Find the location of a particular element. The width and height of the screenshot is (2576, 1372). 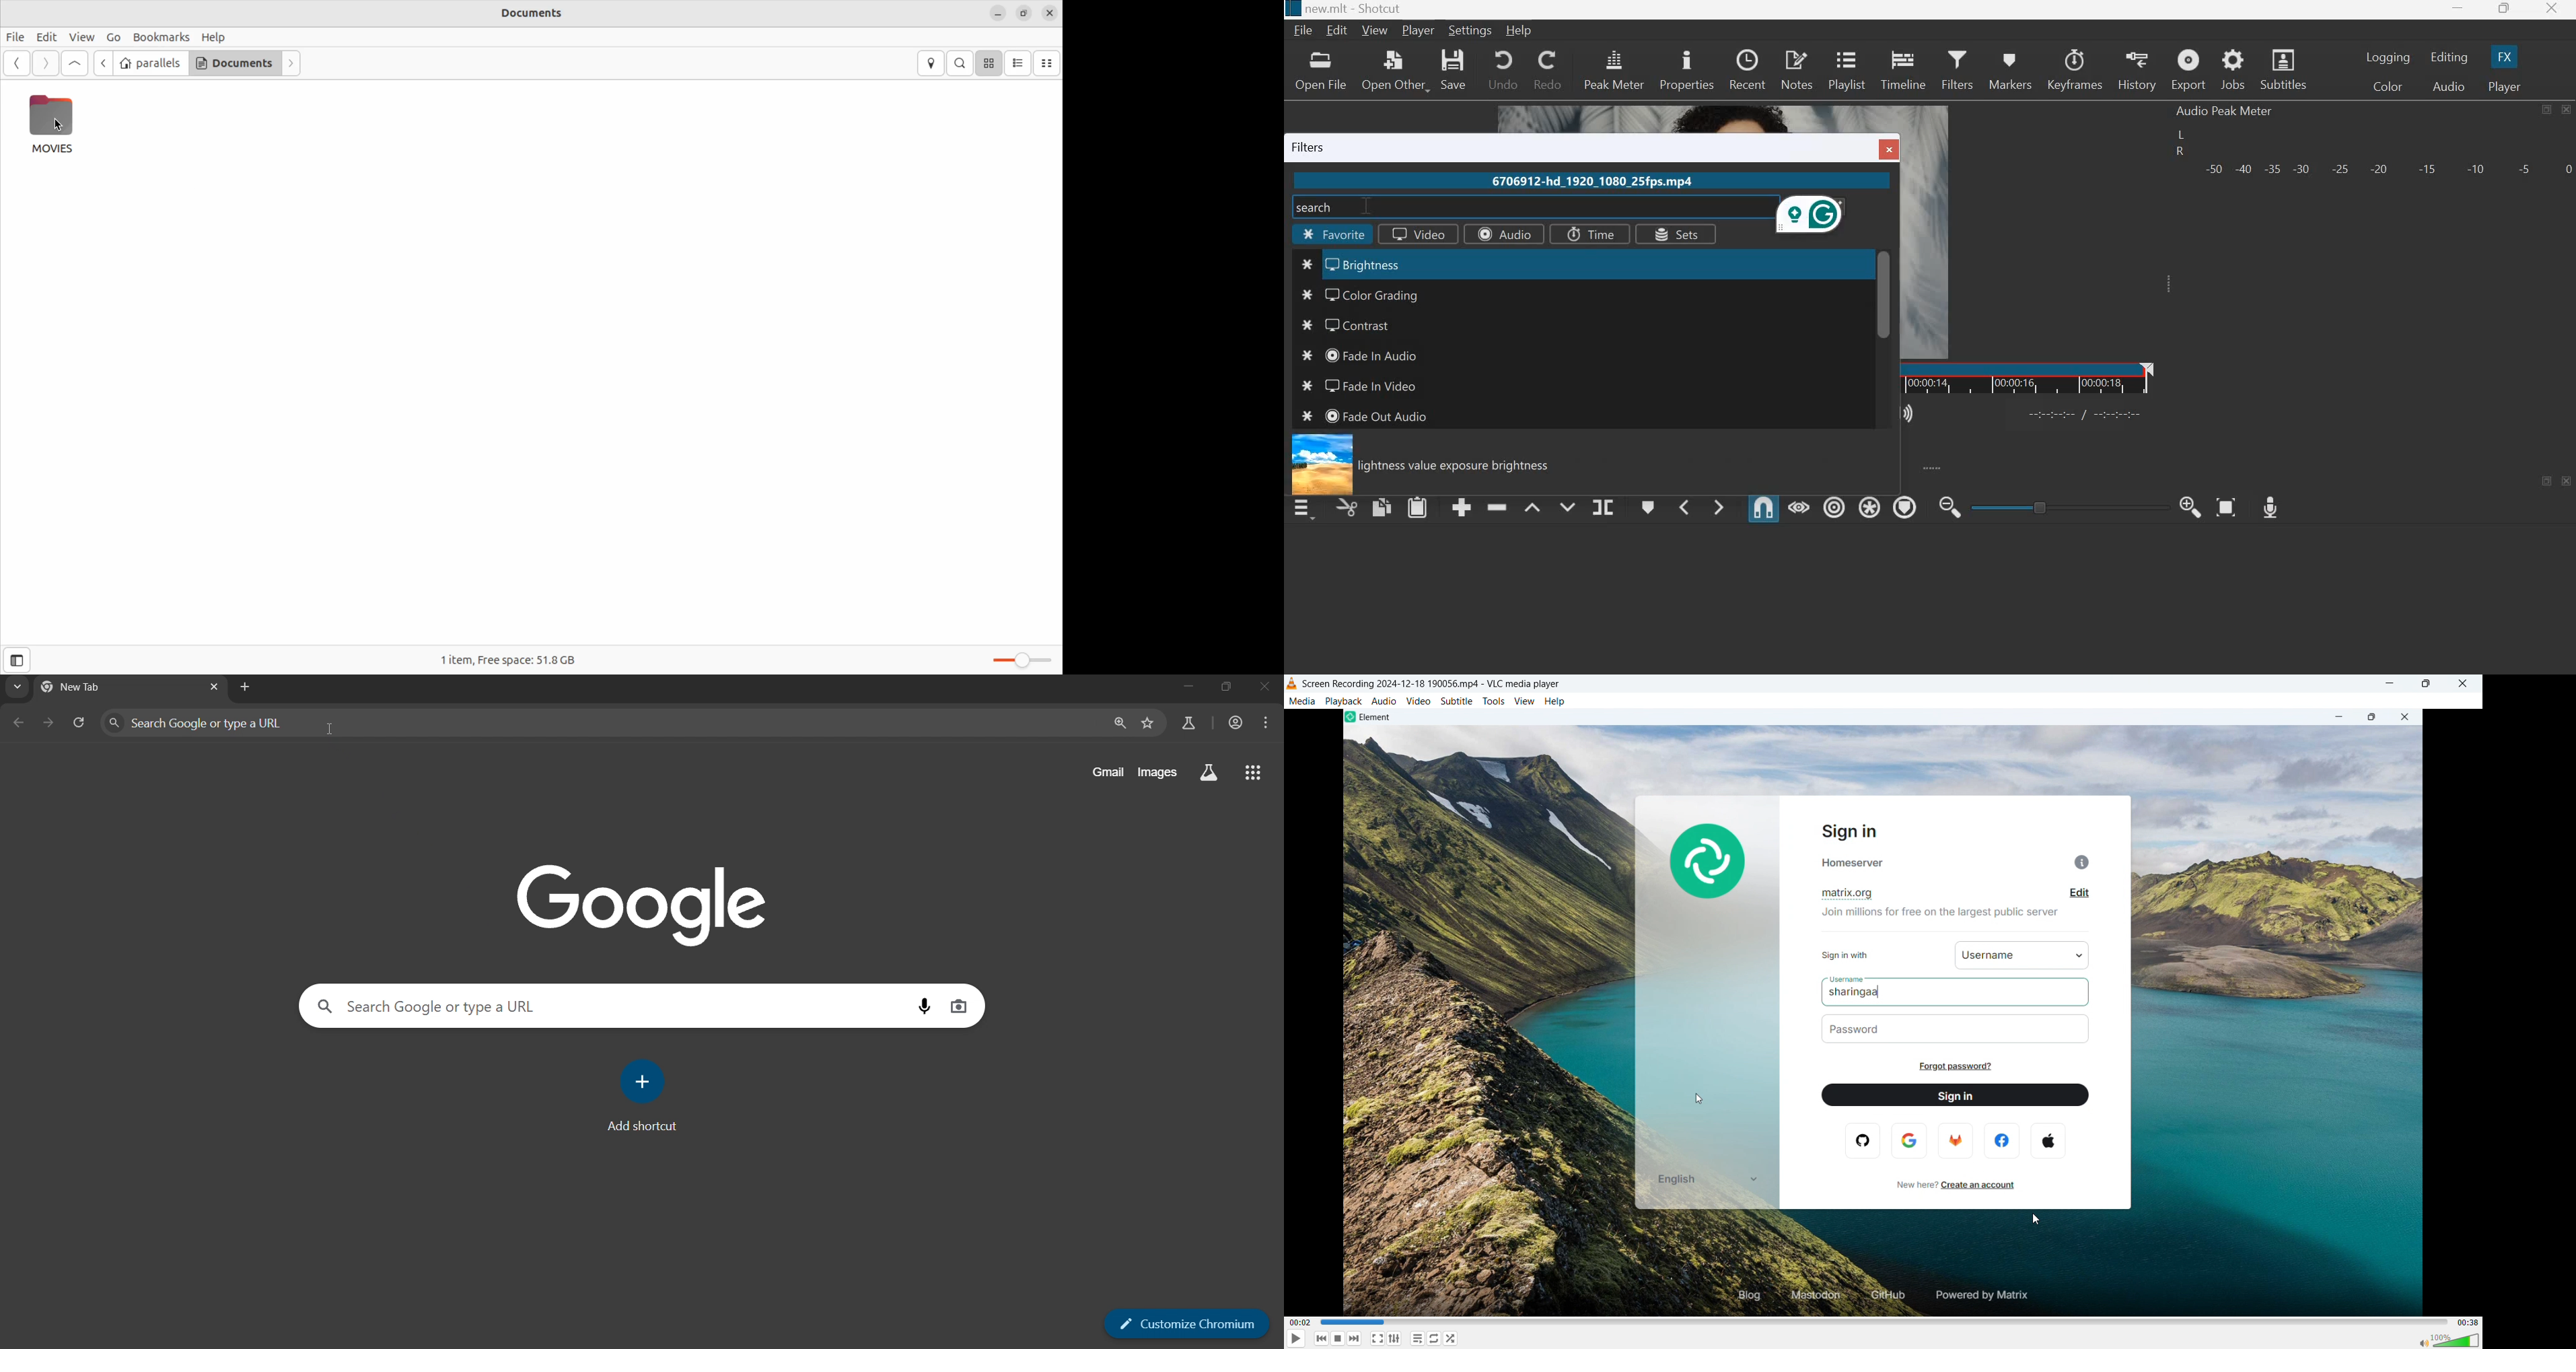

bookmark page is located at coordinates (1149, 724).